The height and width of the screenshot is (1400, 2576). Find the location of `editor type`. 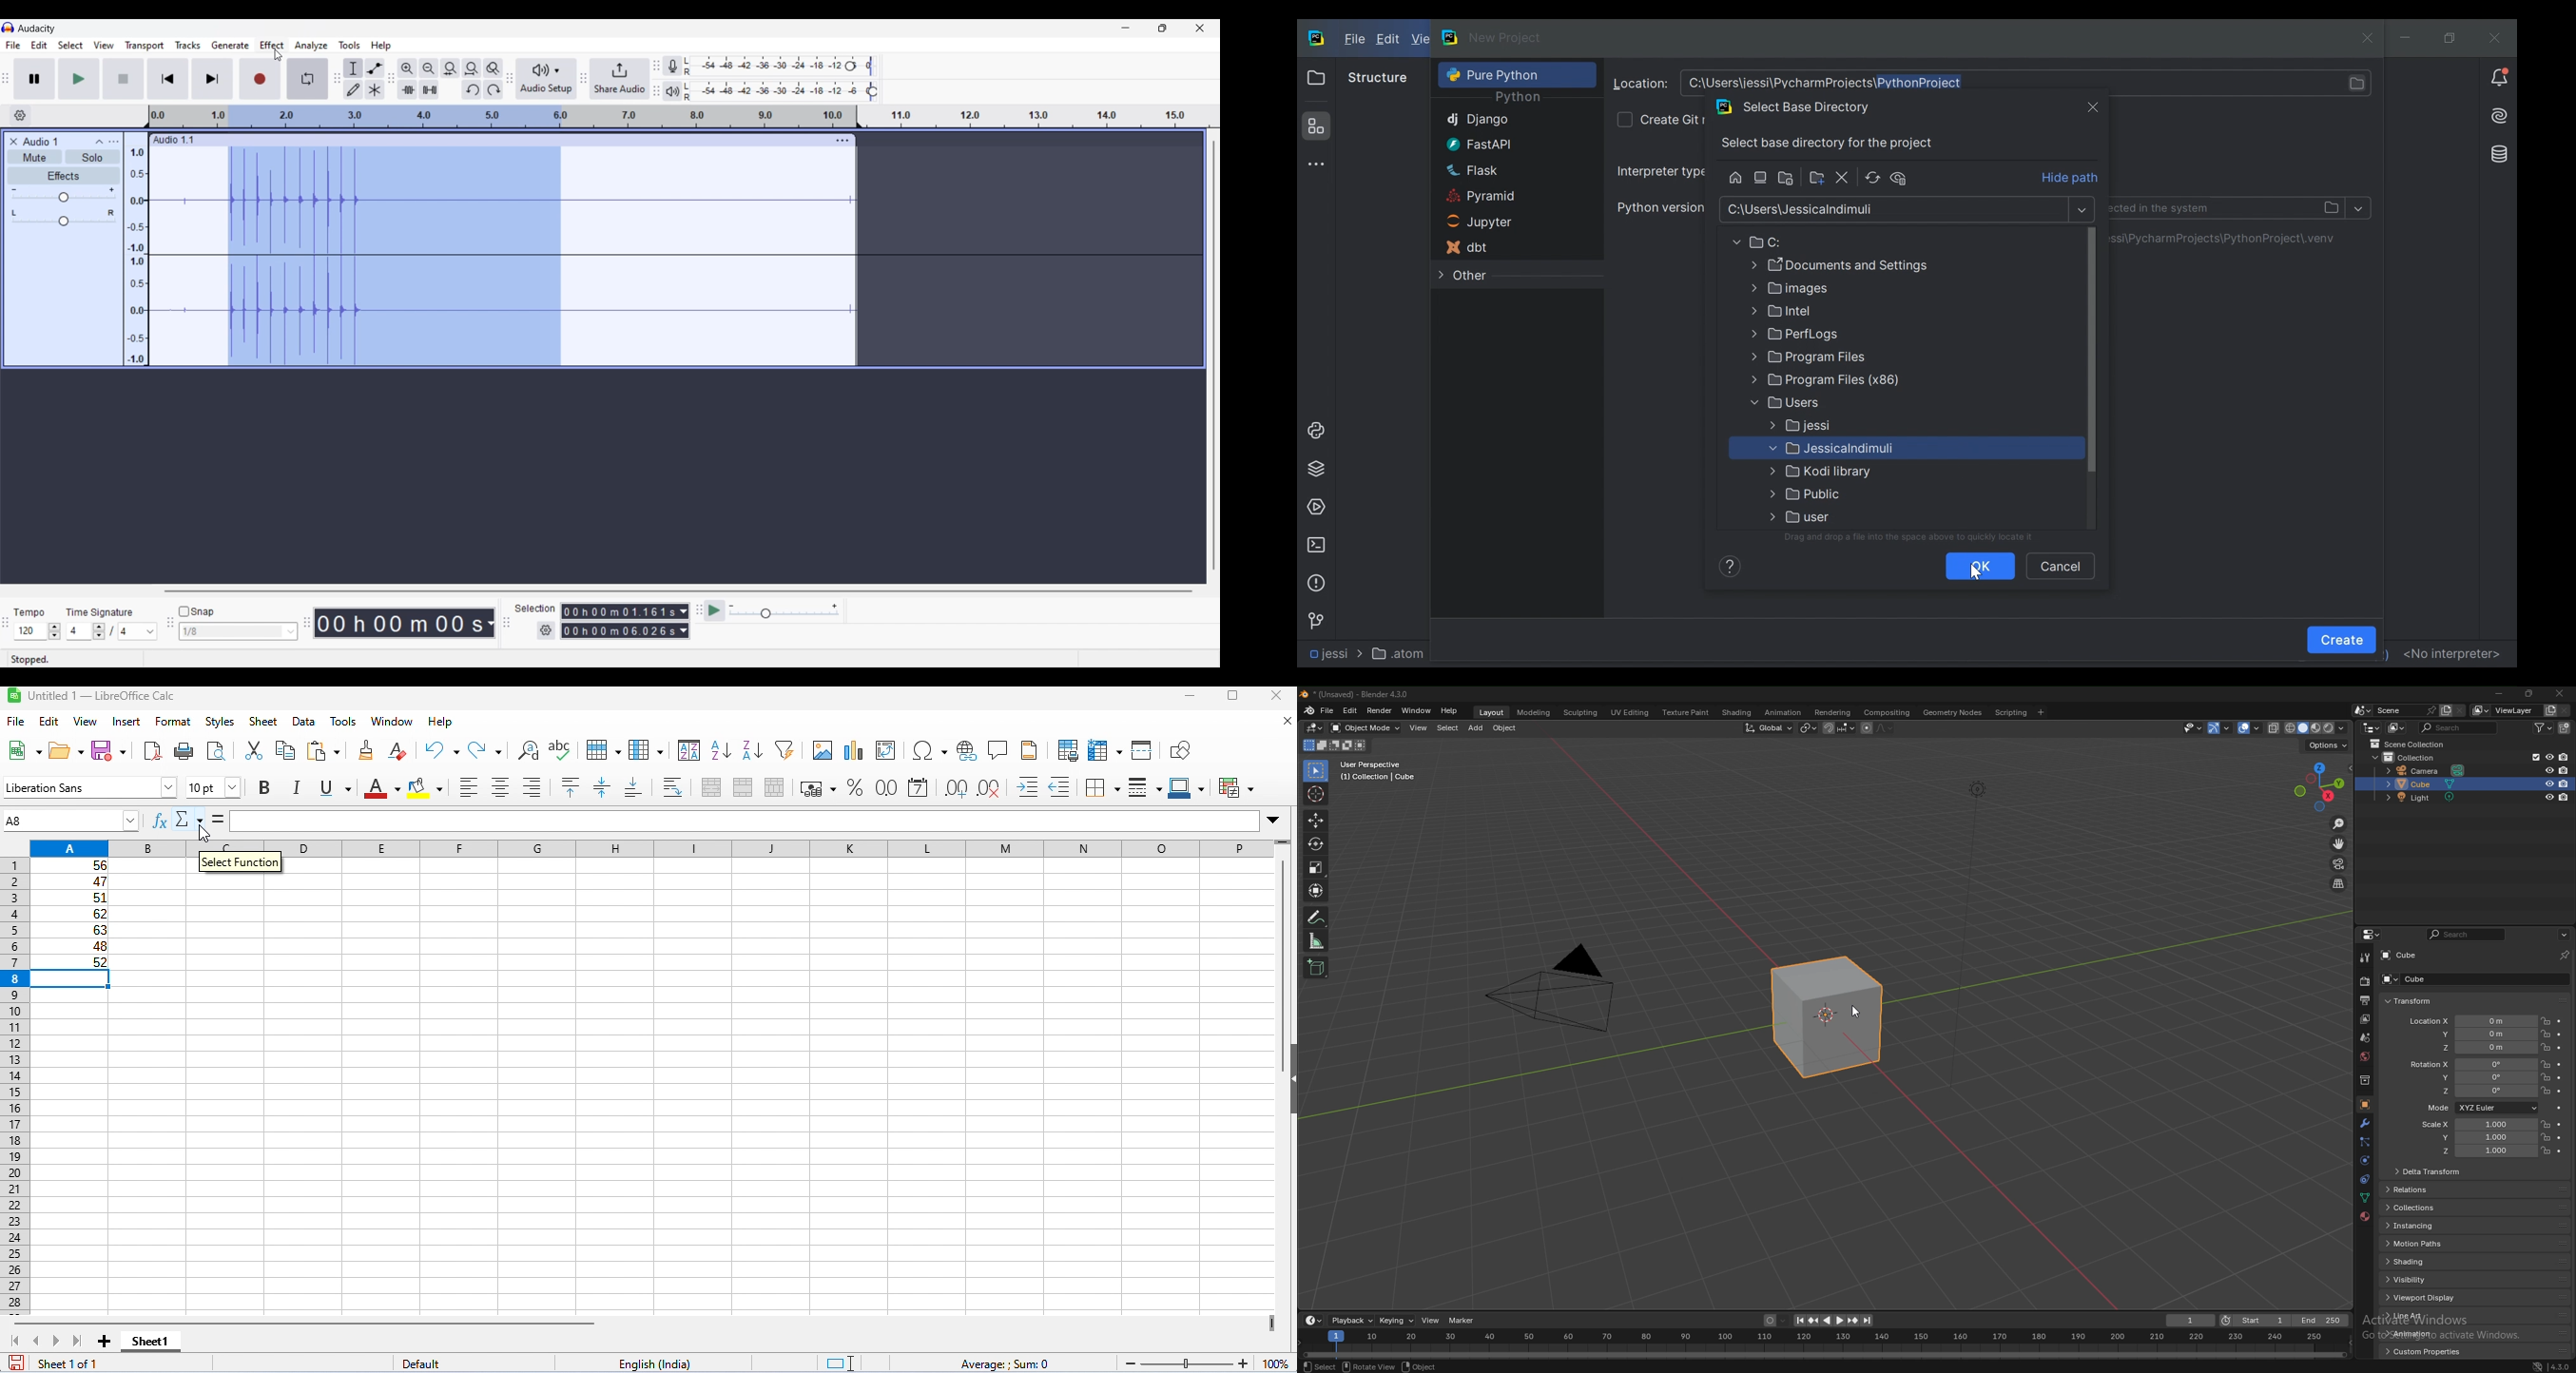

editor type is located at coordinates (2373, 935).